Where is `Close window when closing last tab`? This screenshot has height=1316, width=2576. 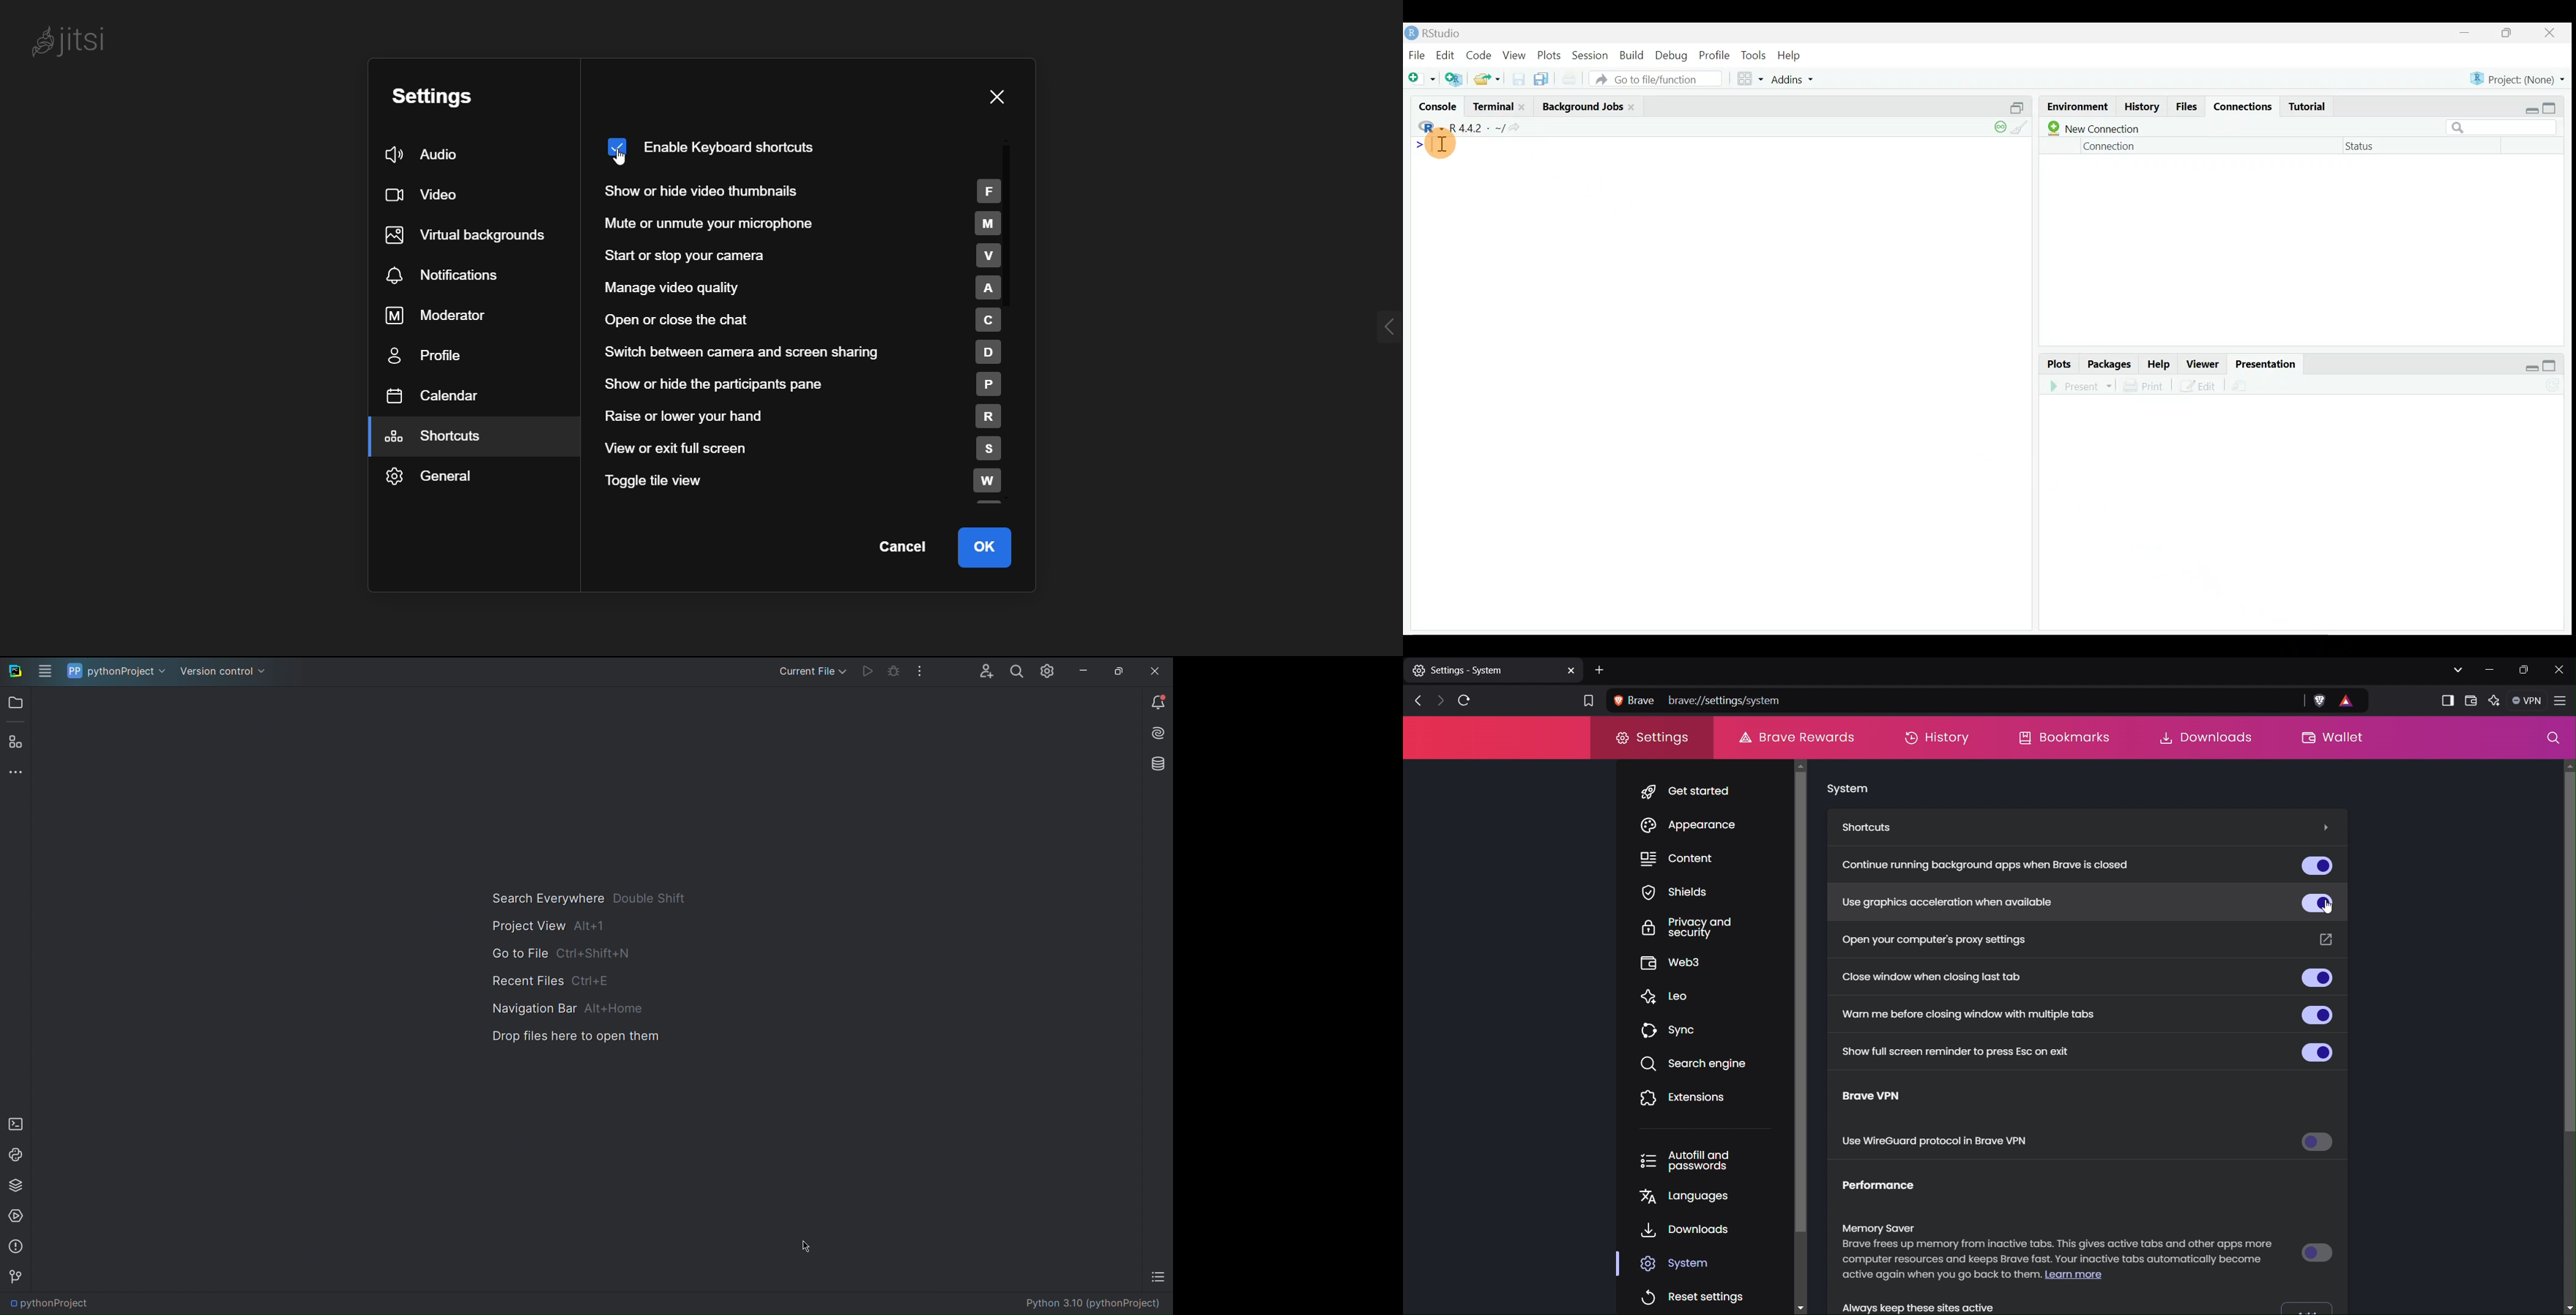
Close window when closing last tab is located at coordinates (1942, 978).